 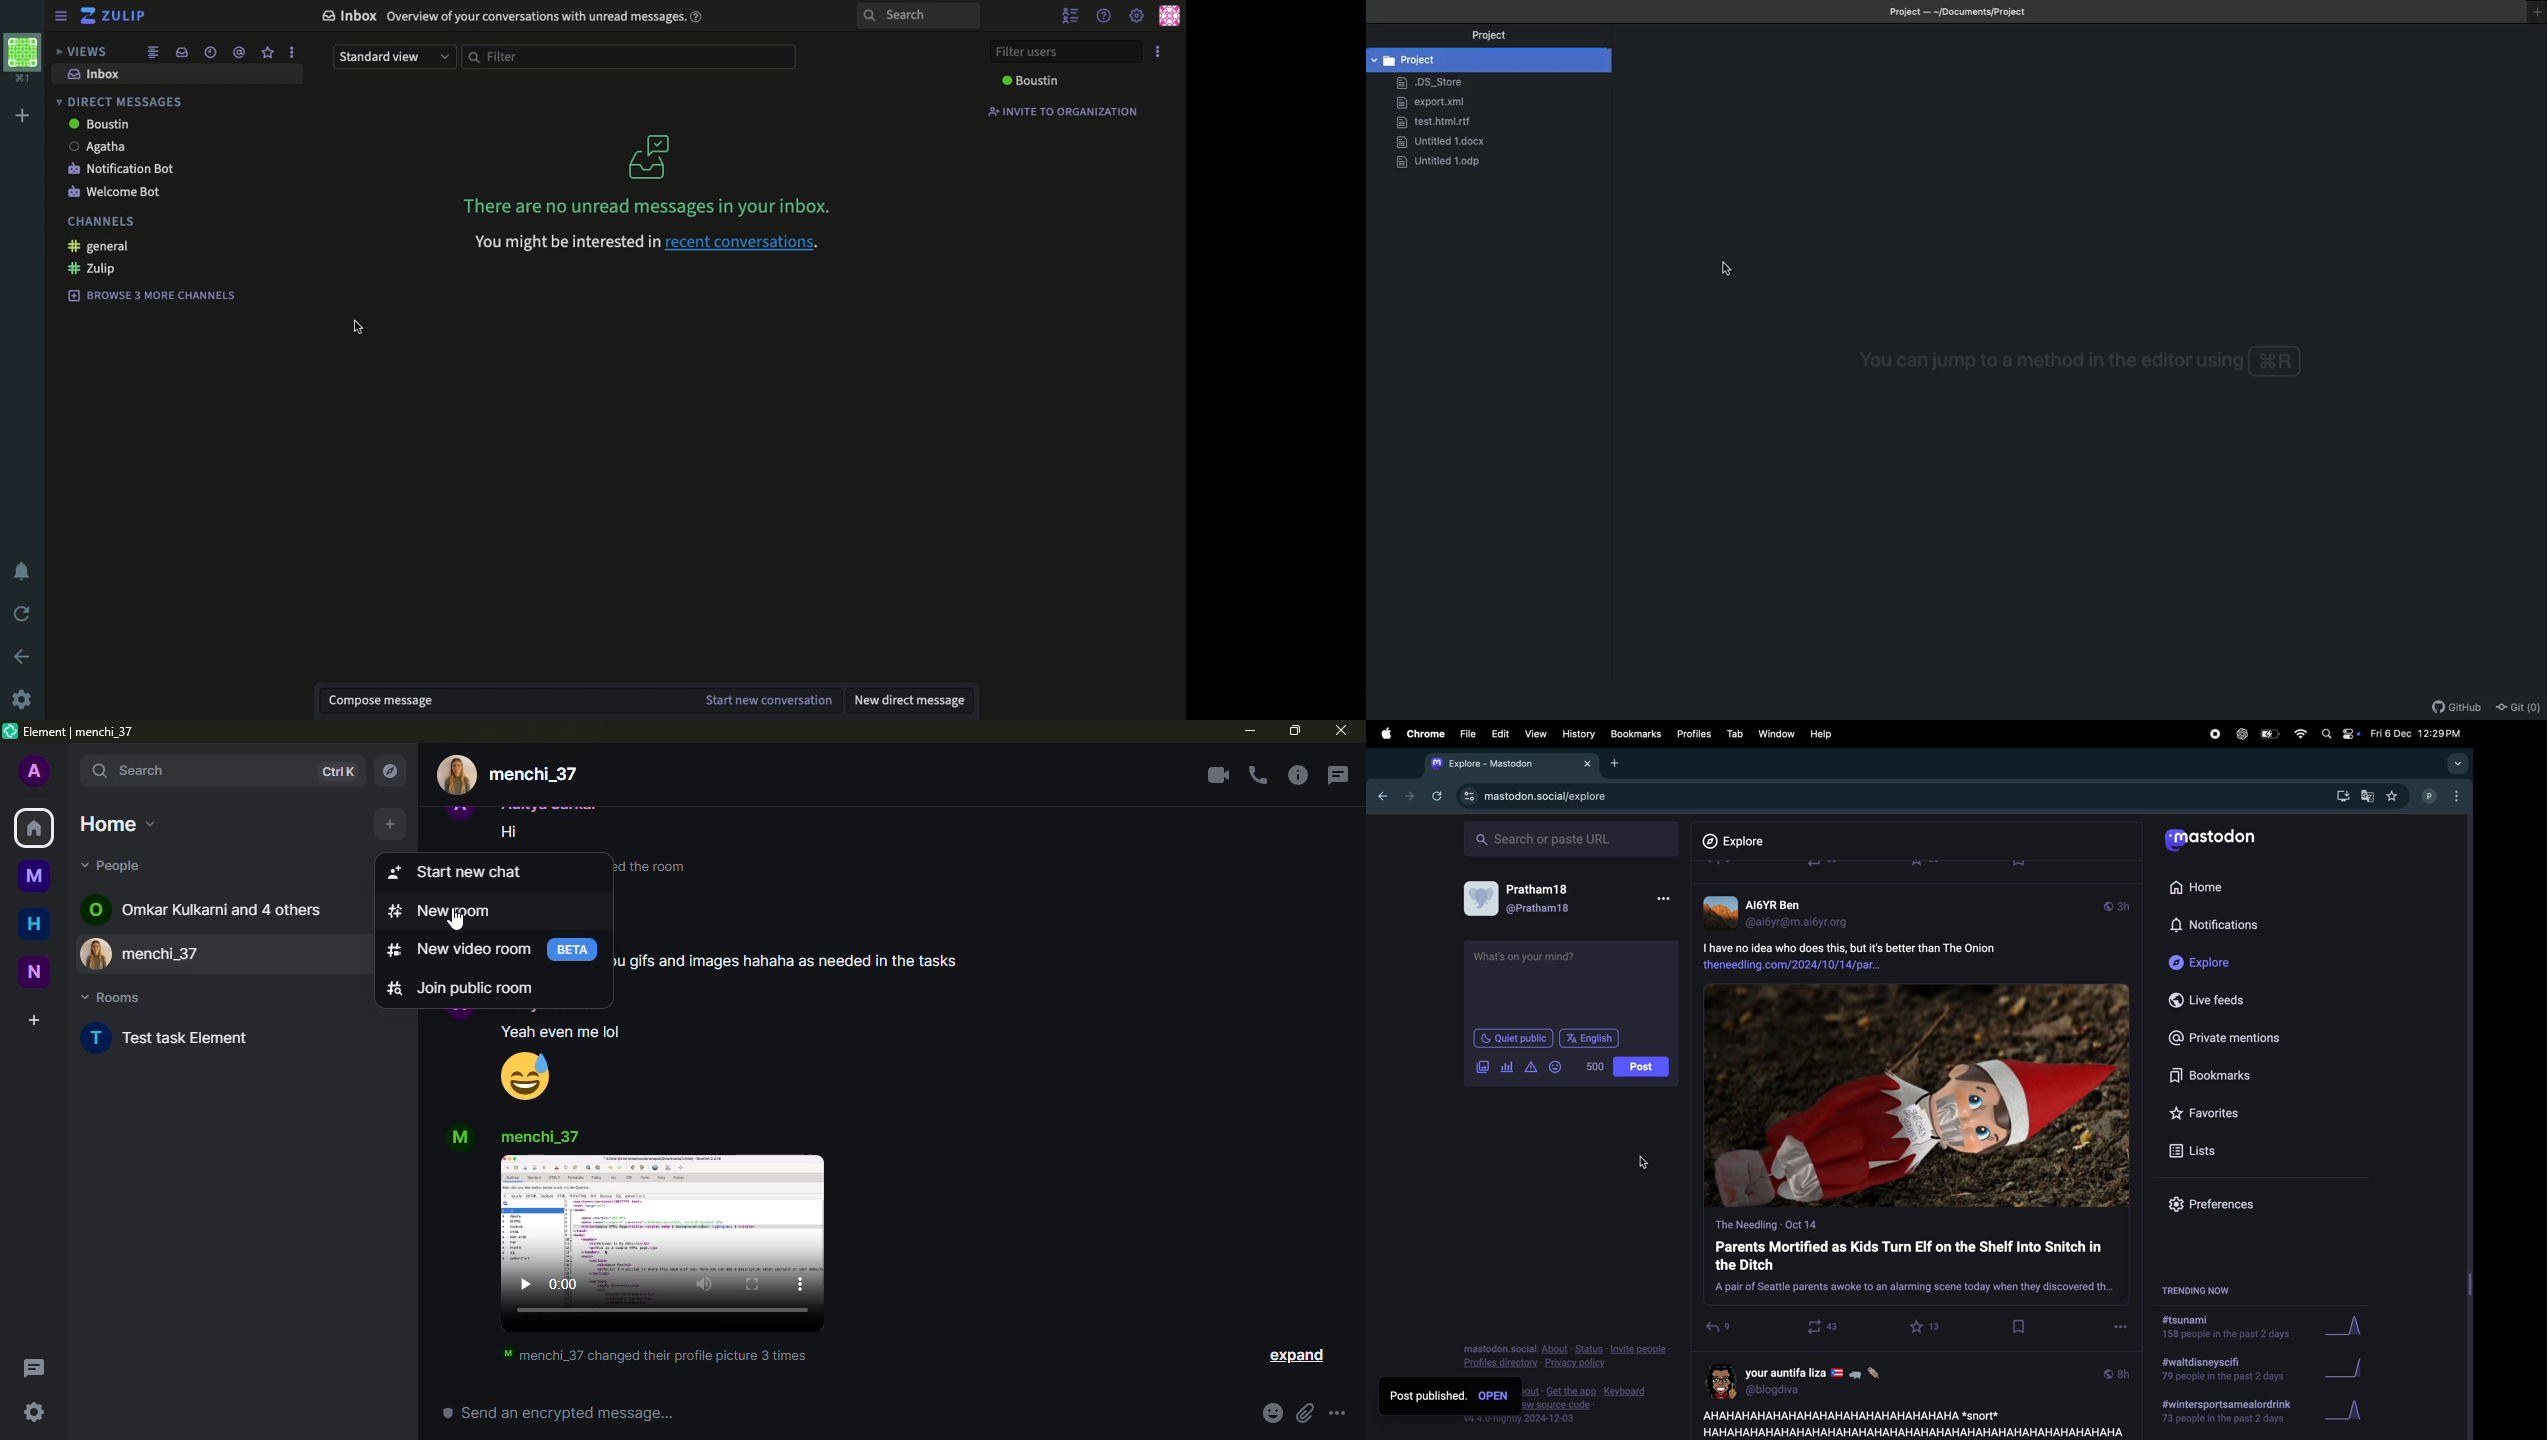 I want to click on info, so click(x=1297, y=775).